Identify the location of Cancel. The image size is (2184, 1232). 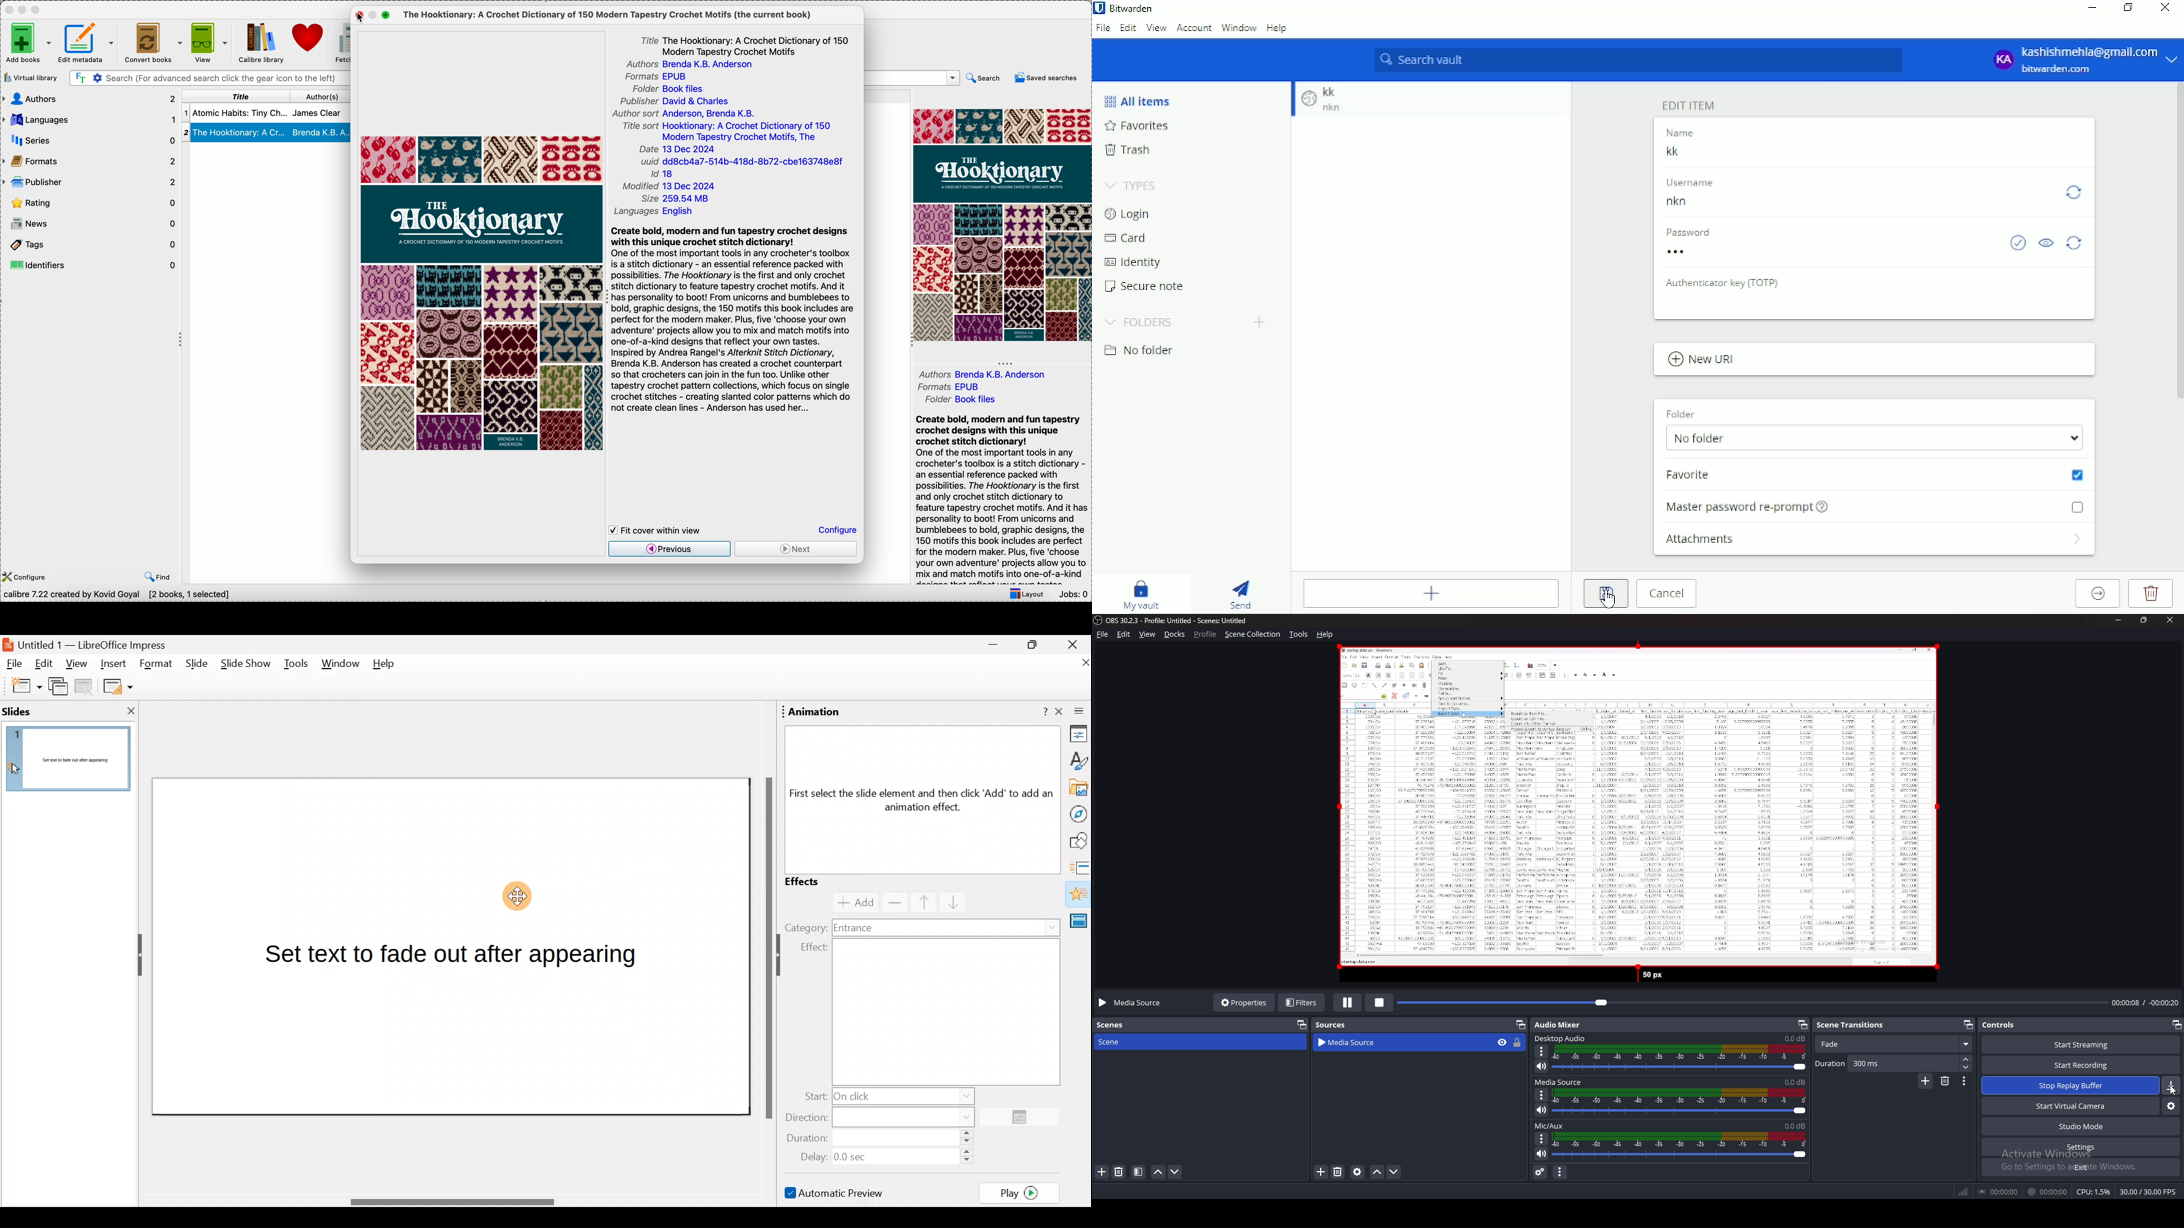
(1666, 594).